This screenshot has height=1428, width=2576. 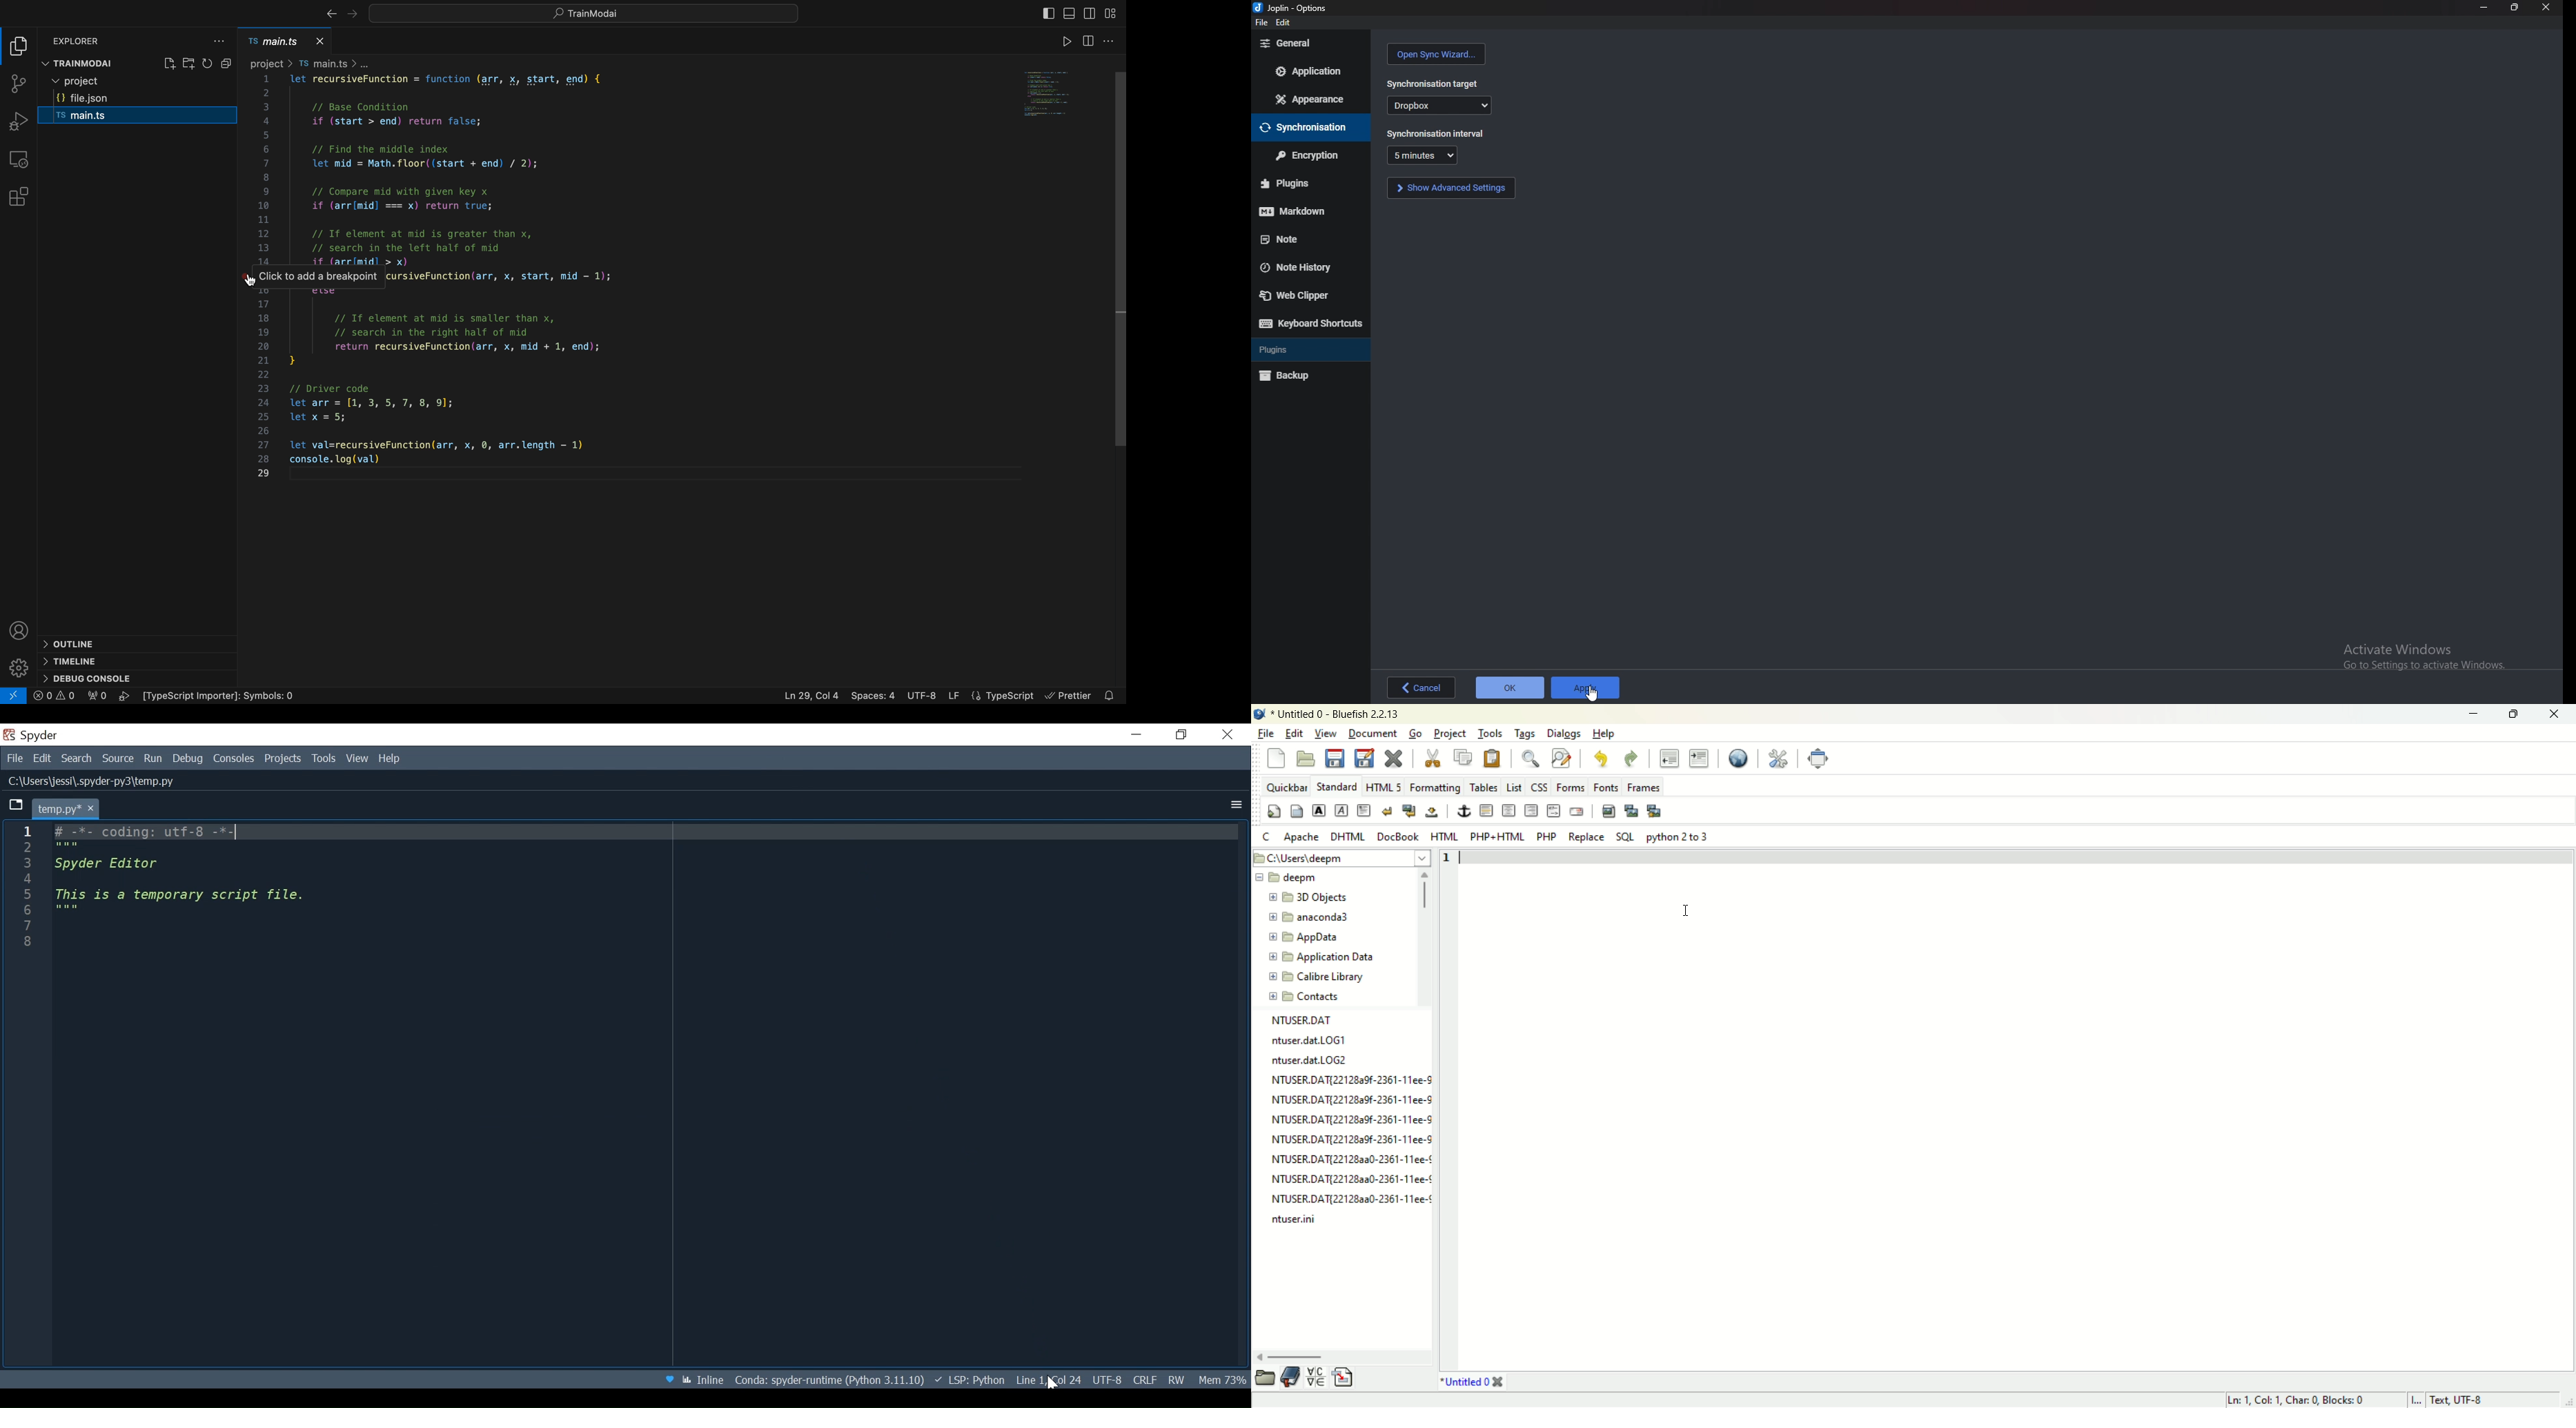 What do you see at coordinates (1300, 268) in the screenshot?
I see `note history` at bounding box center [1300, 268].